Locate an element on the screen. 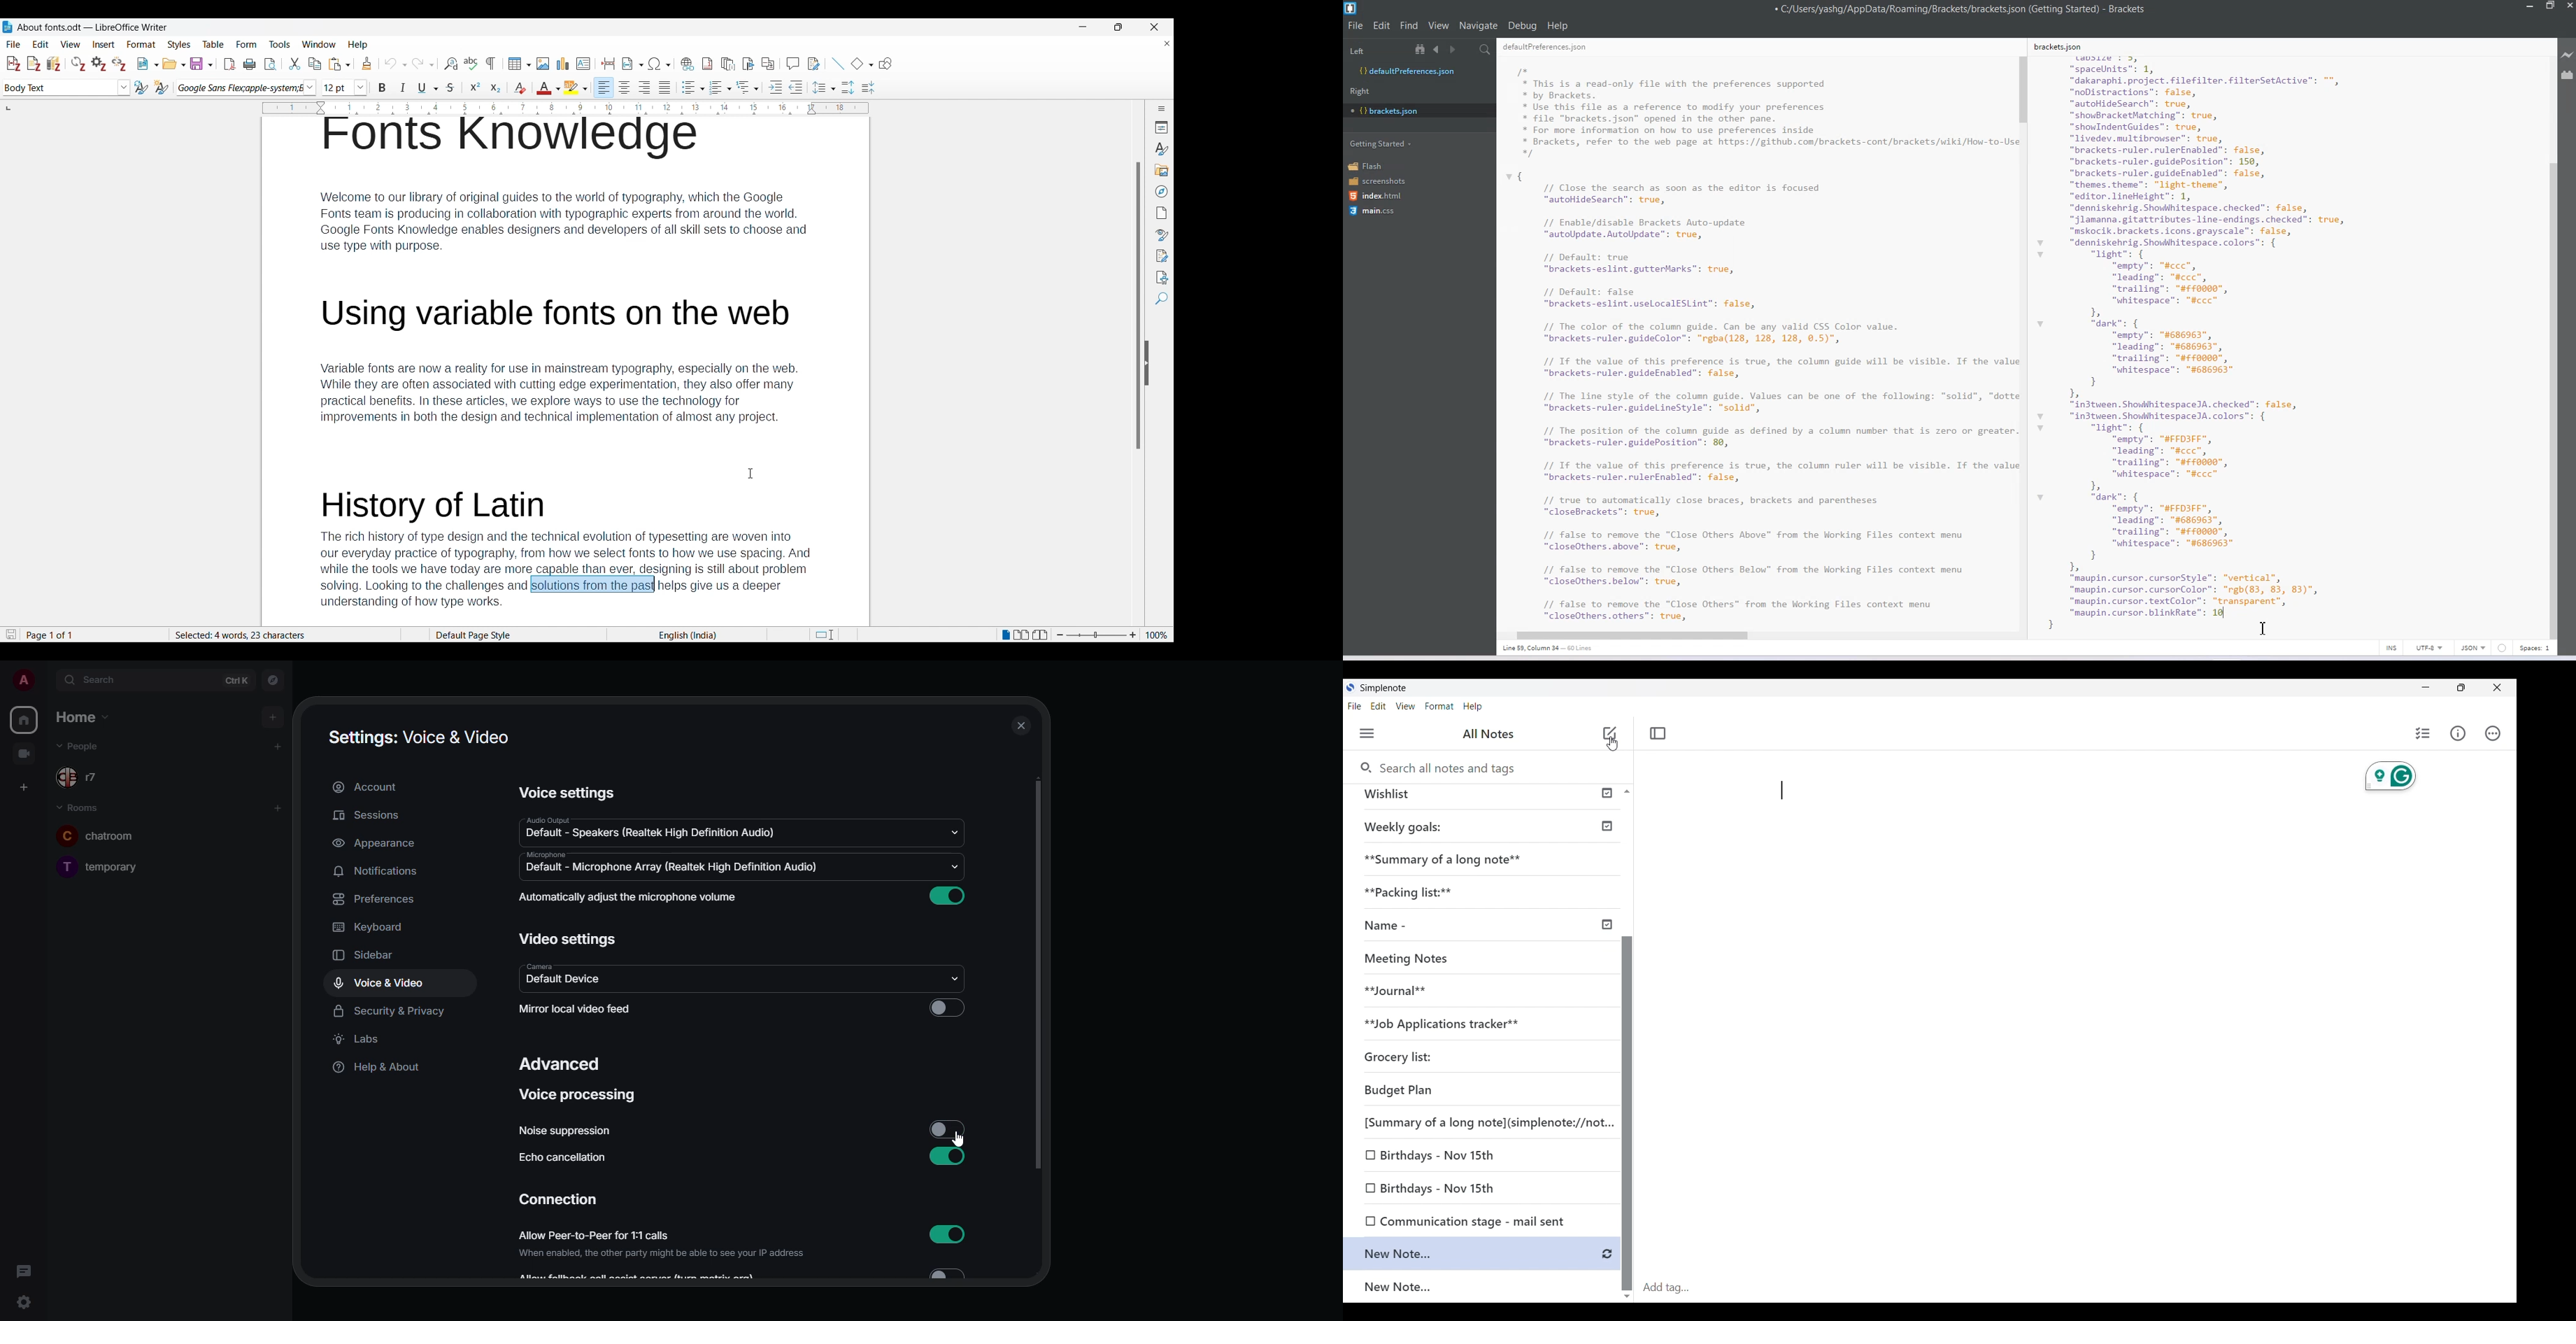  Toggle focus mode is located at coordinates (1658, 733).